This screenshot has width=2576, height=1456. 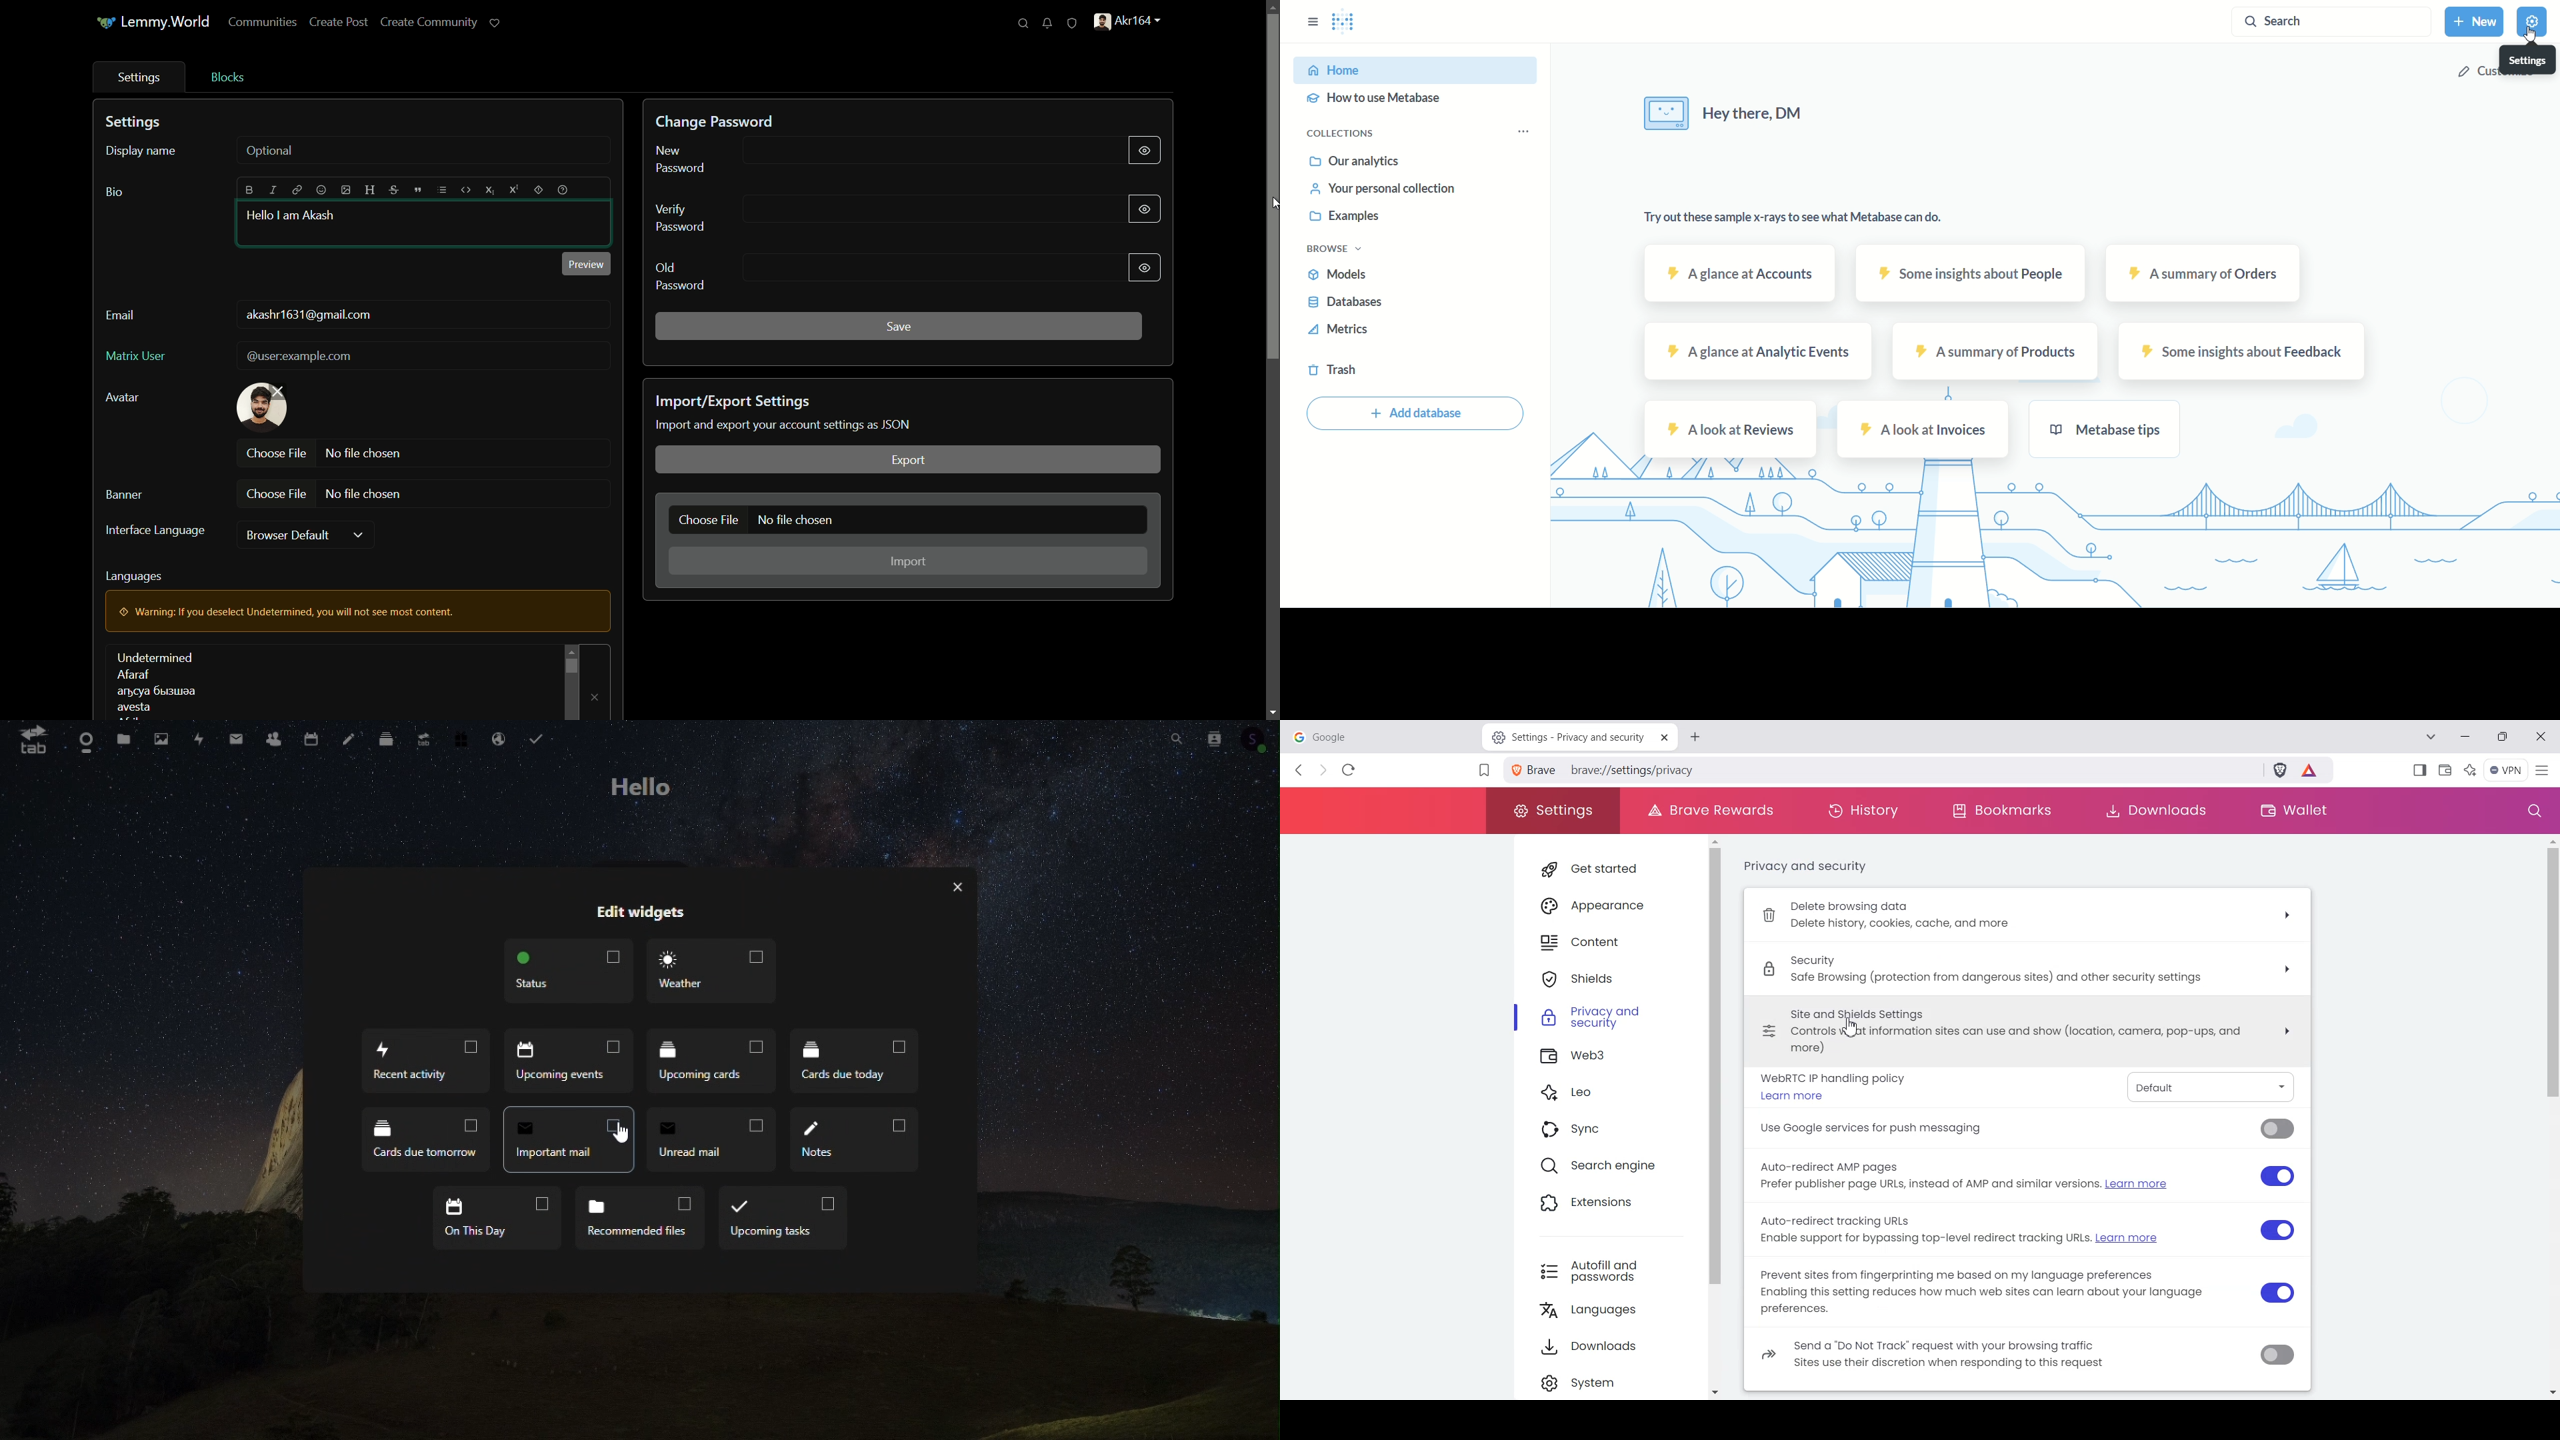 I want to click on search, so click(x=2330, y=22).